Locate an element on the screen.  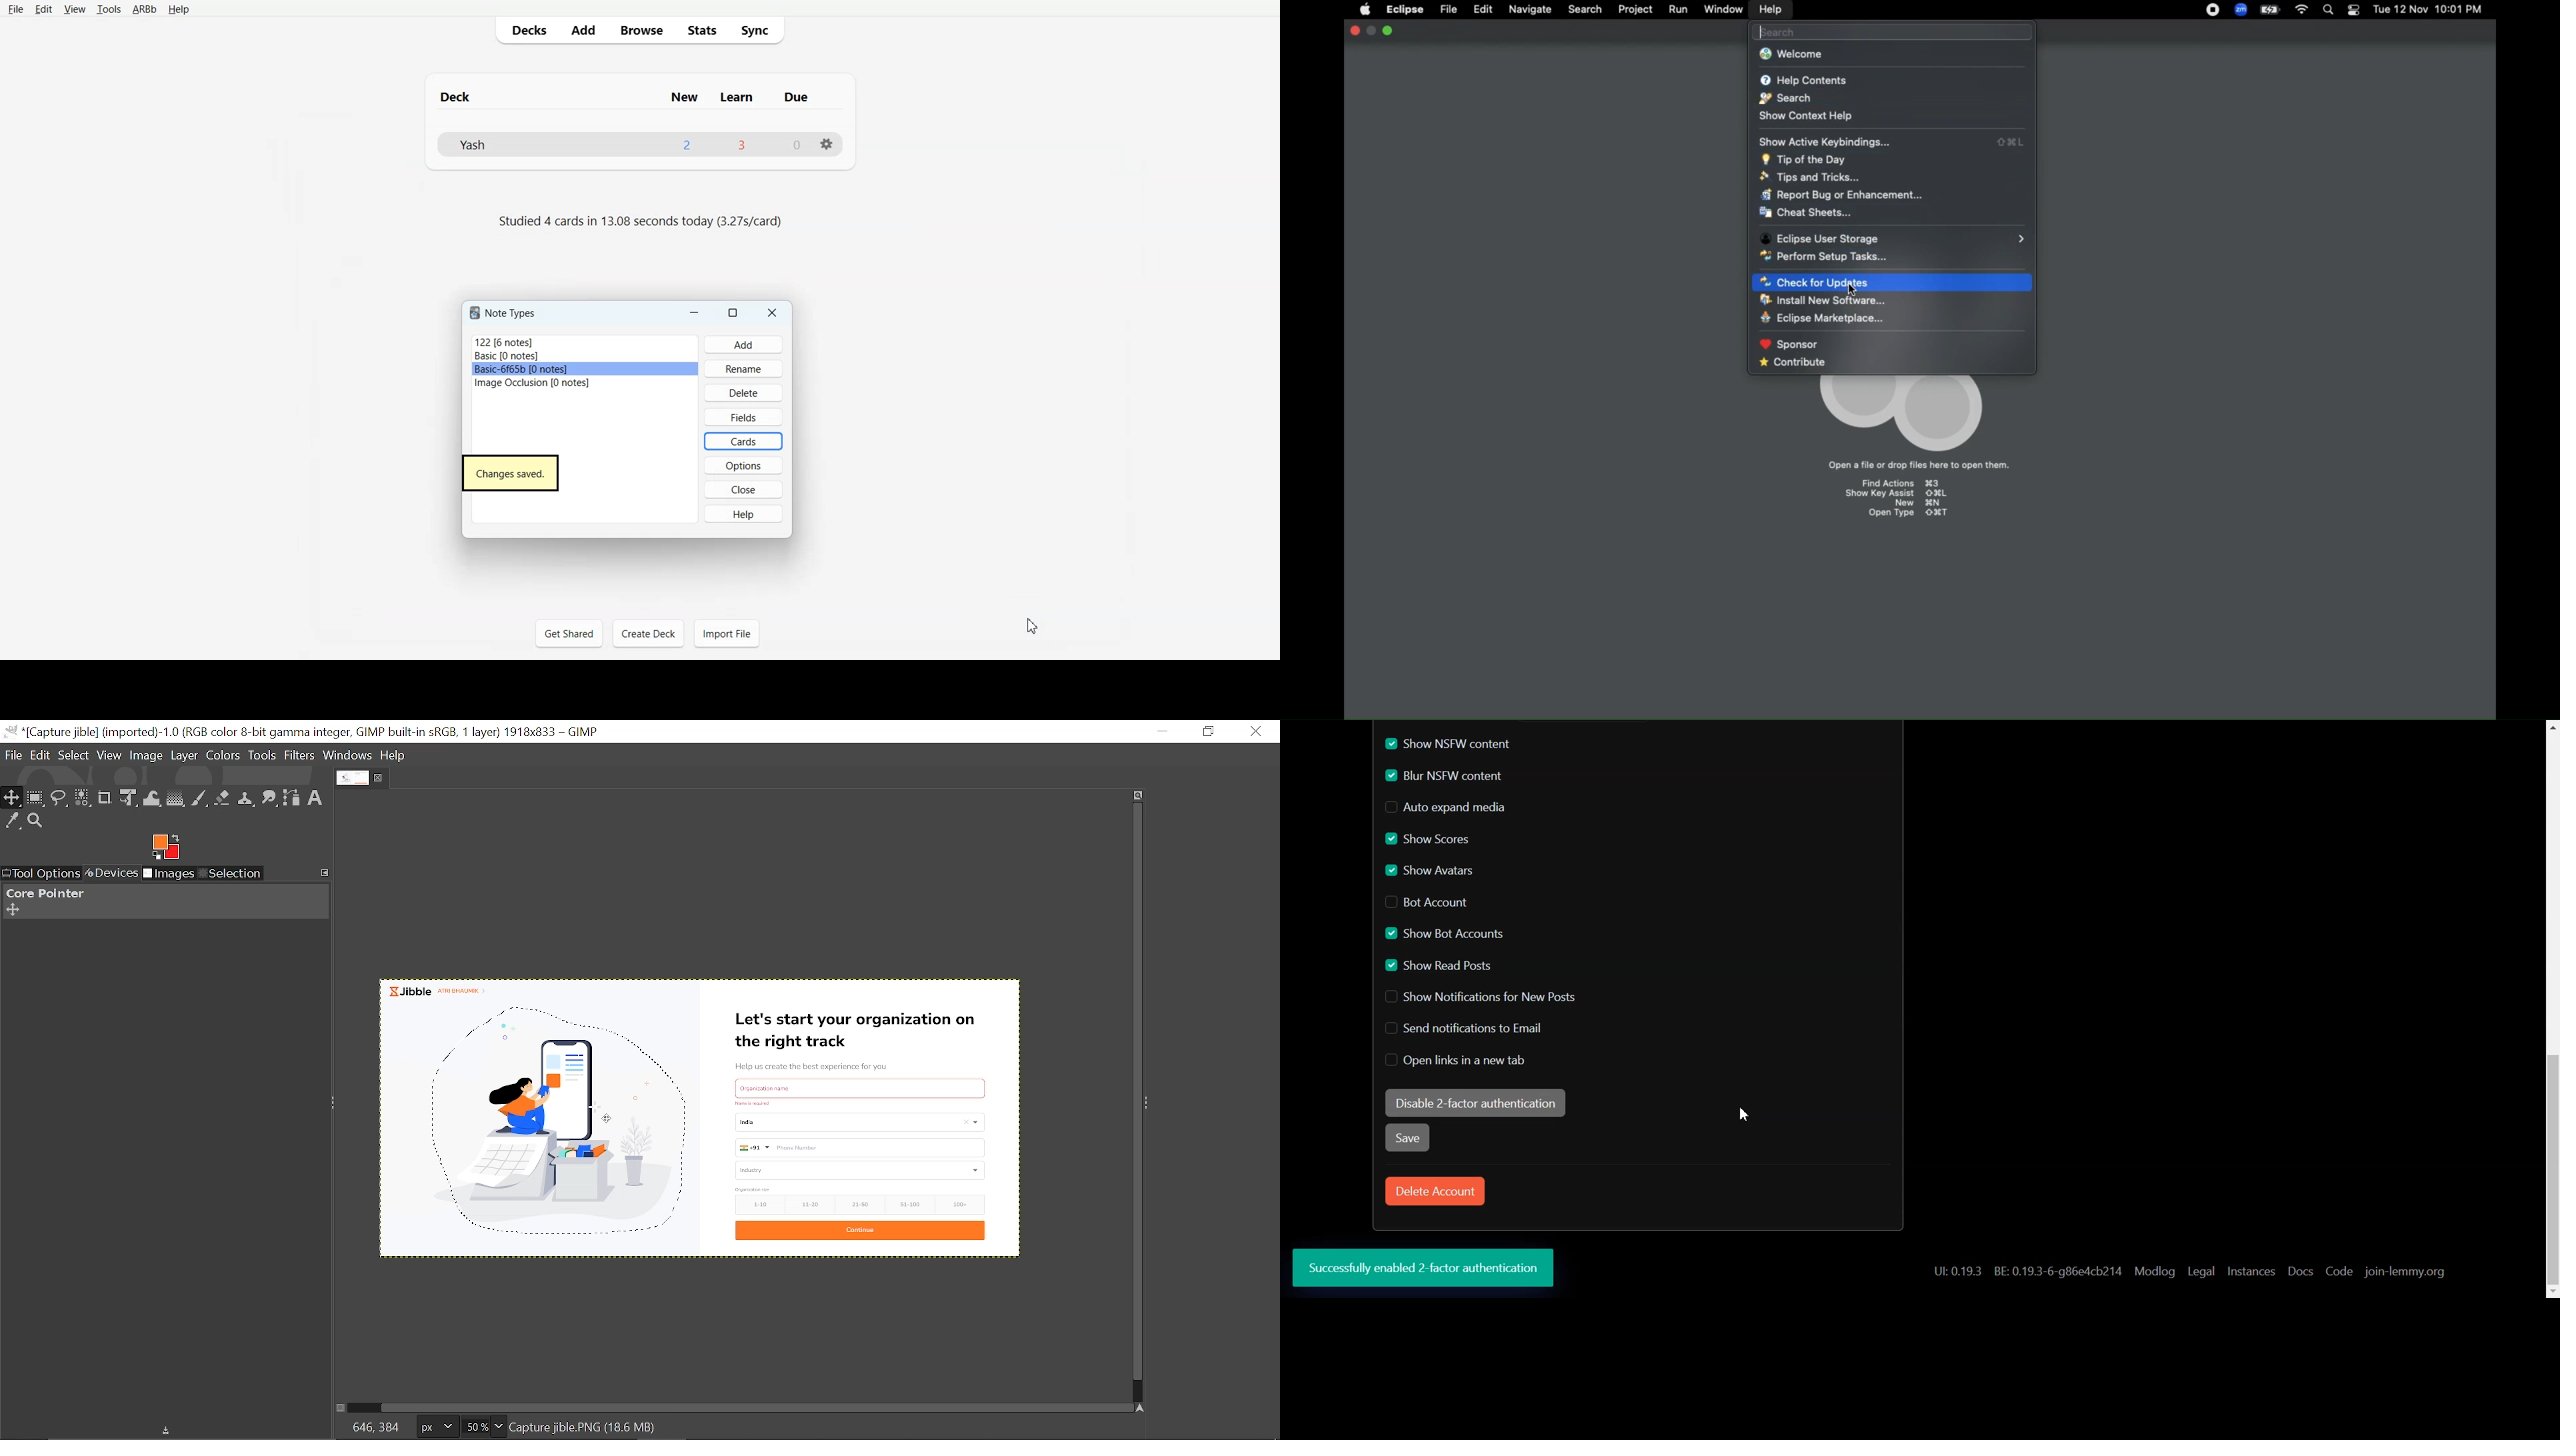
help is located at coordinates (394, 756).